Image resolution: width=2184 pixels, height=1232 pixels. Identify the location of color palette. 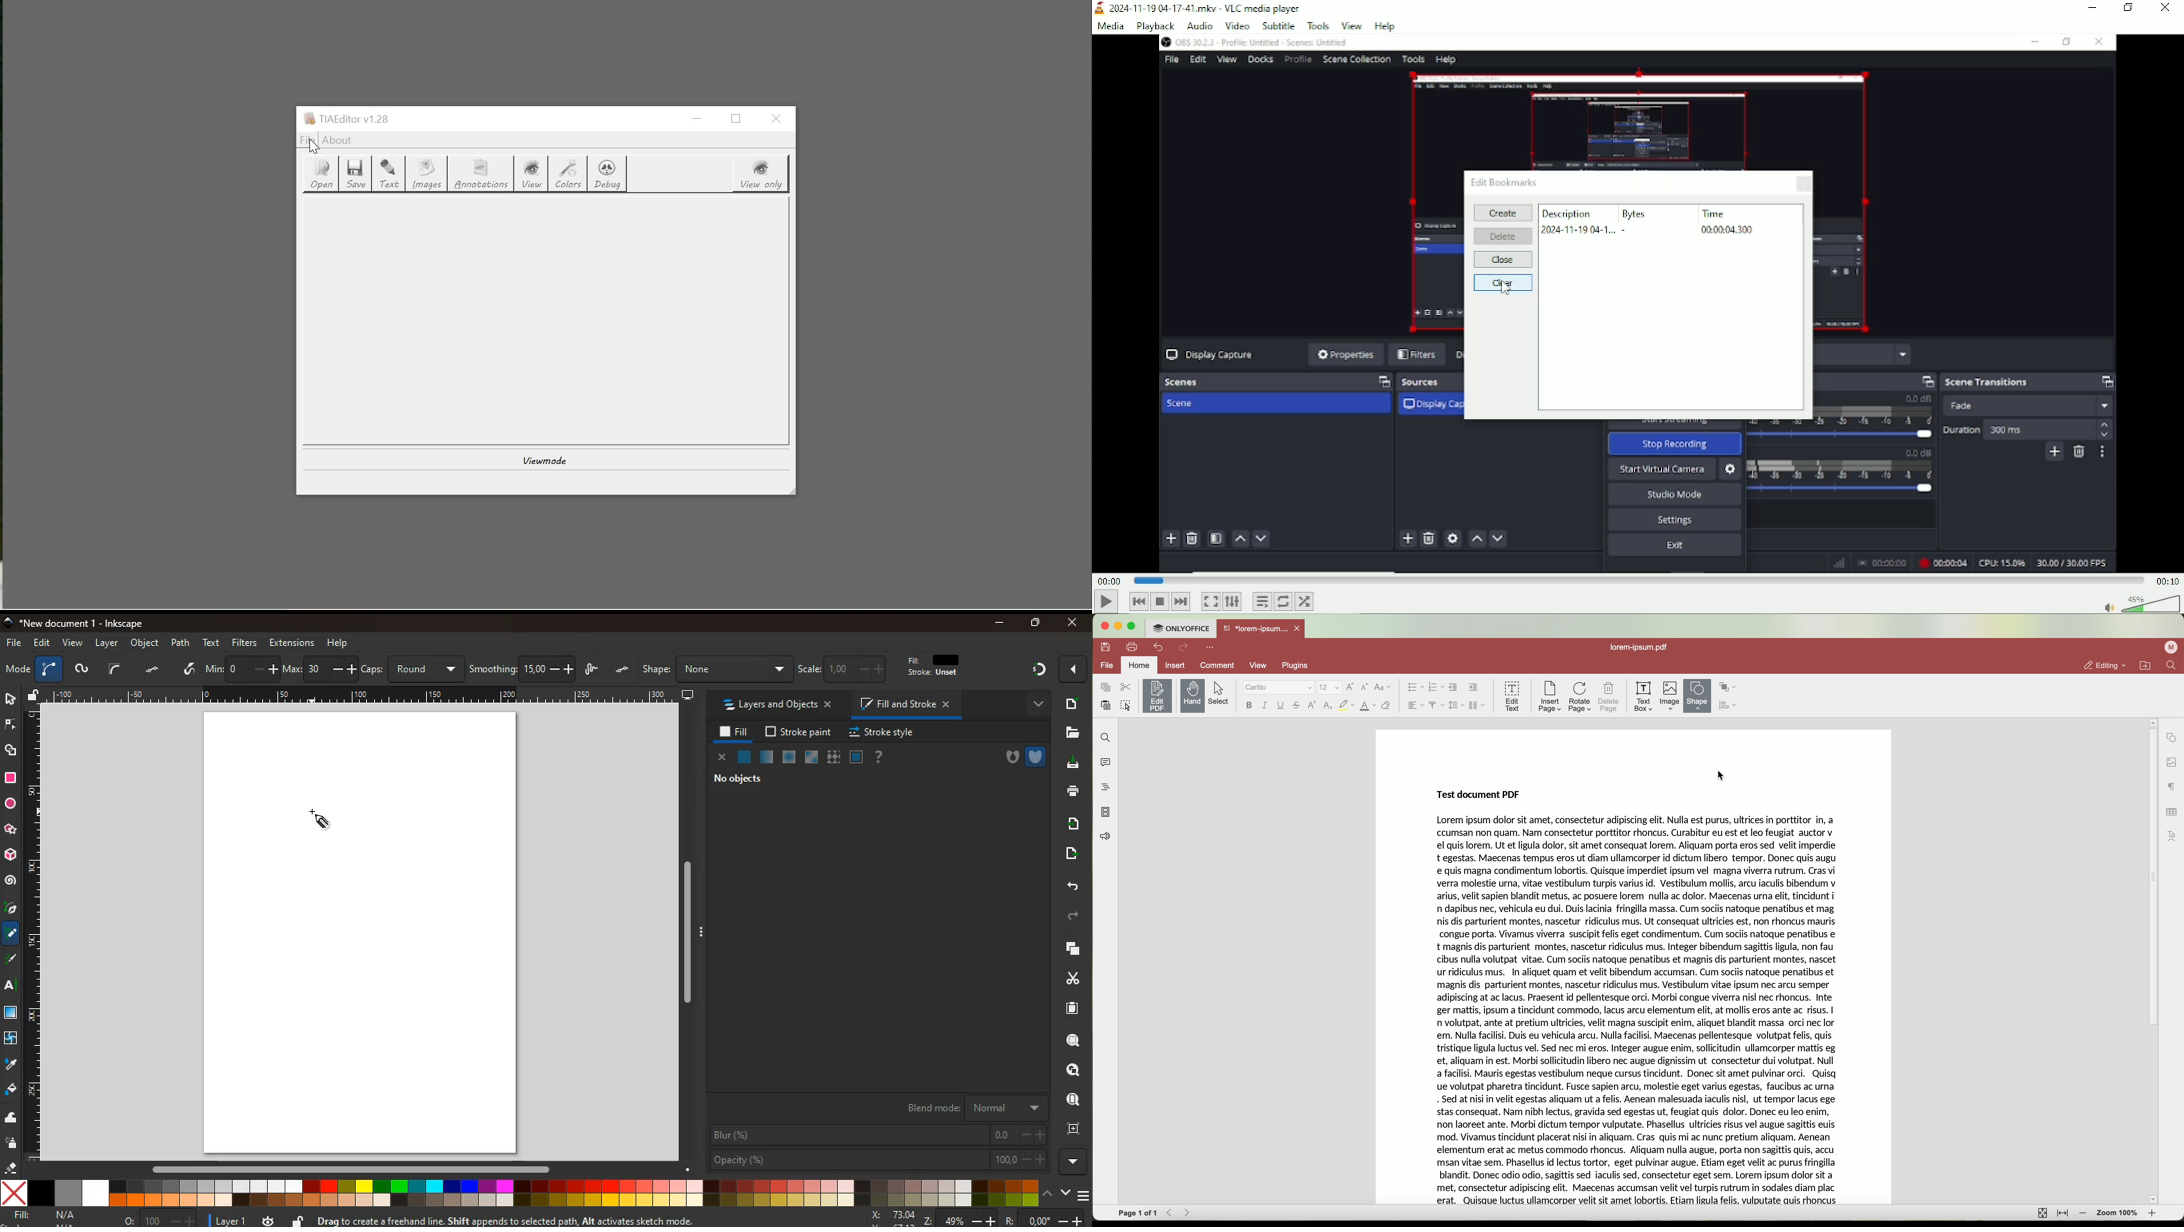
(520, 1195).